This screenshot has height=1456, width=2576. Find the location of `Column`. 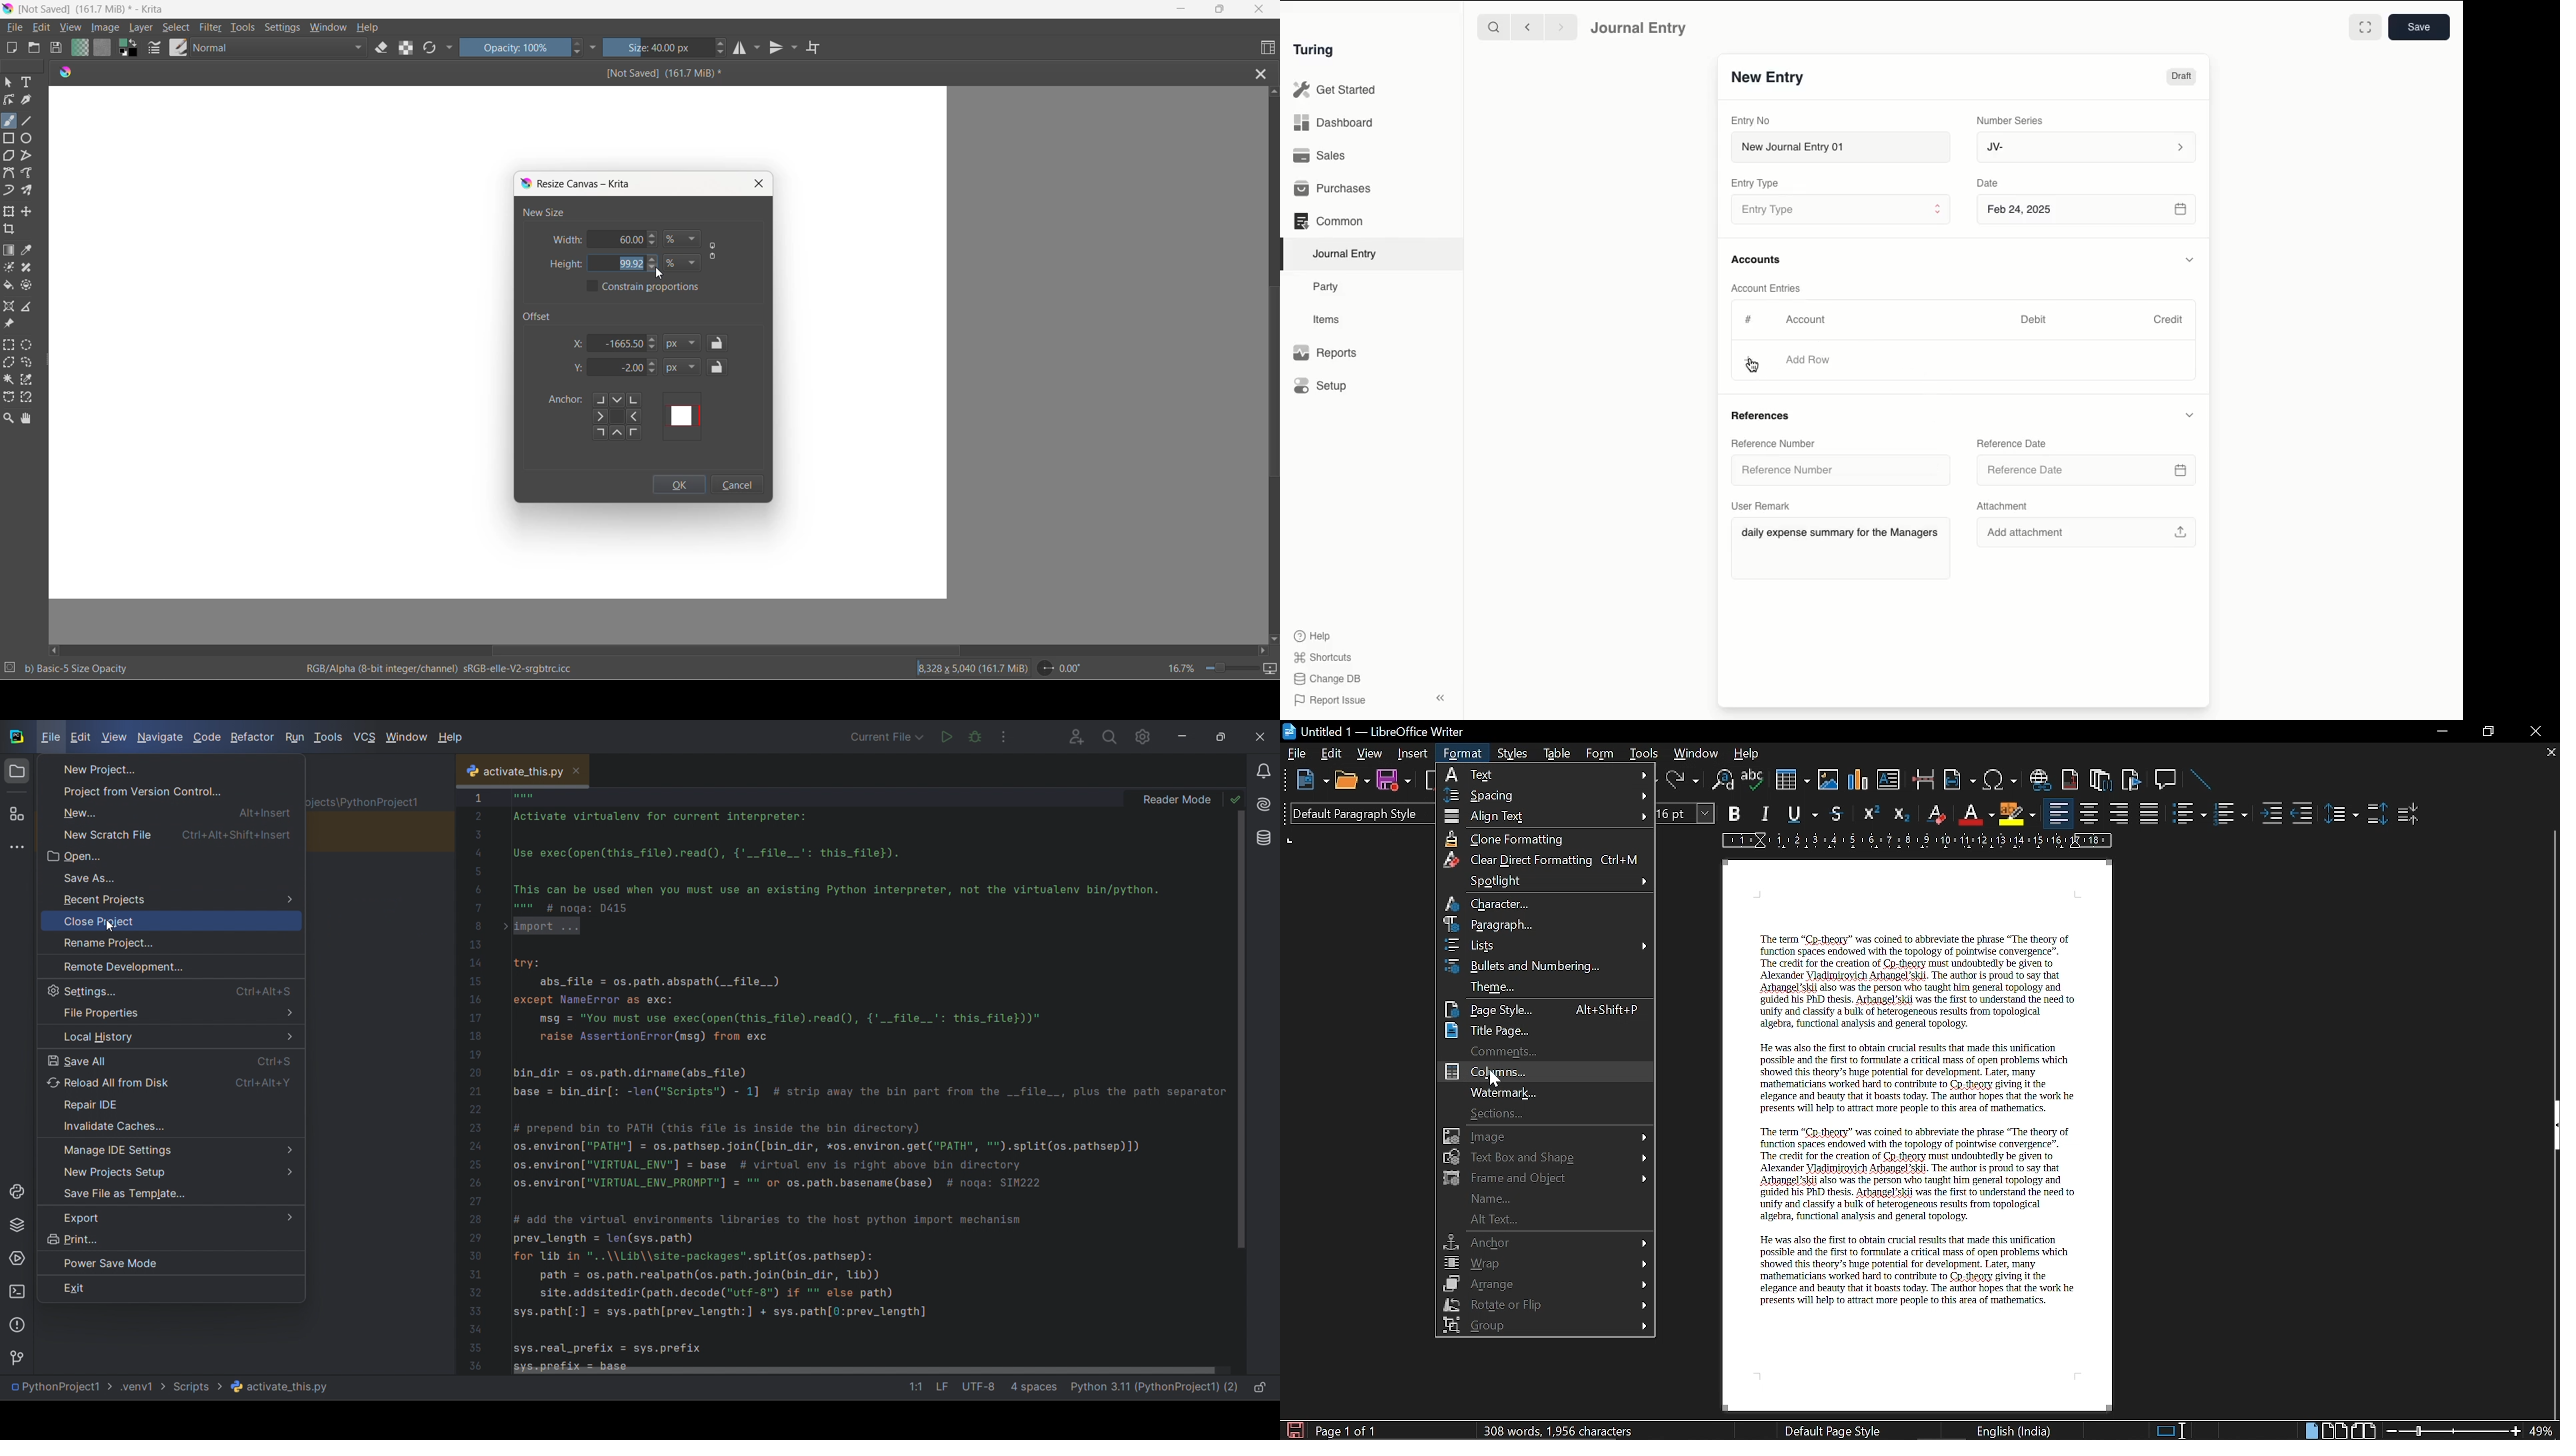

Column is located at coordinates (1543, 1070).